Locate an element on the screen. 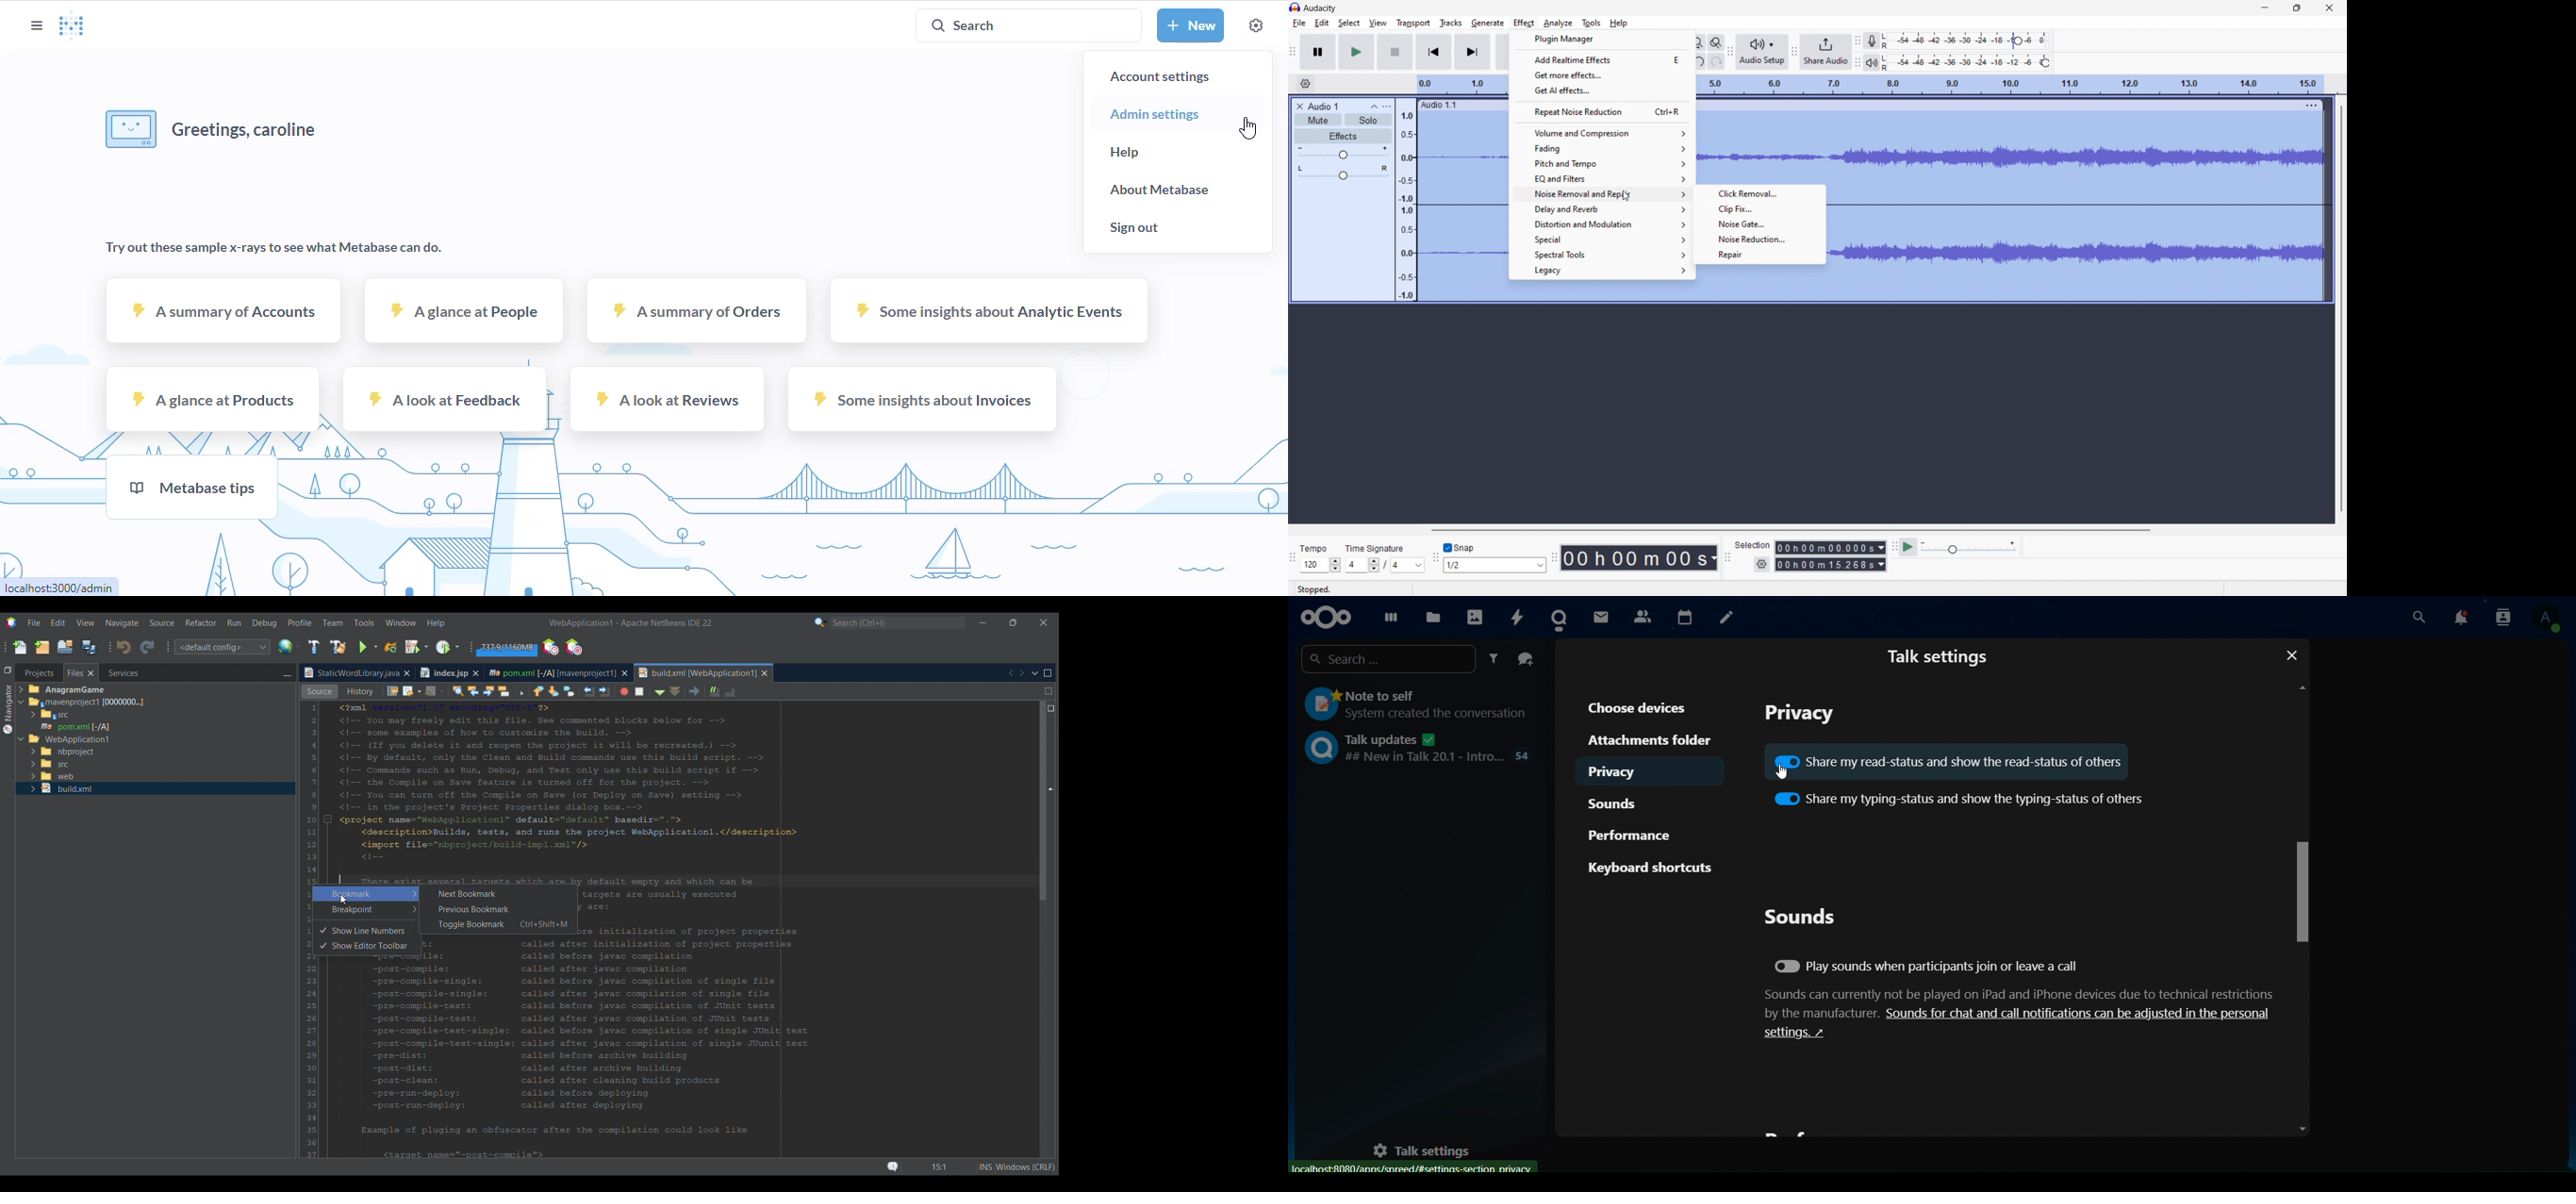  collapse is located at coordinates (1373, 107).